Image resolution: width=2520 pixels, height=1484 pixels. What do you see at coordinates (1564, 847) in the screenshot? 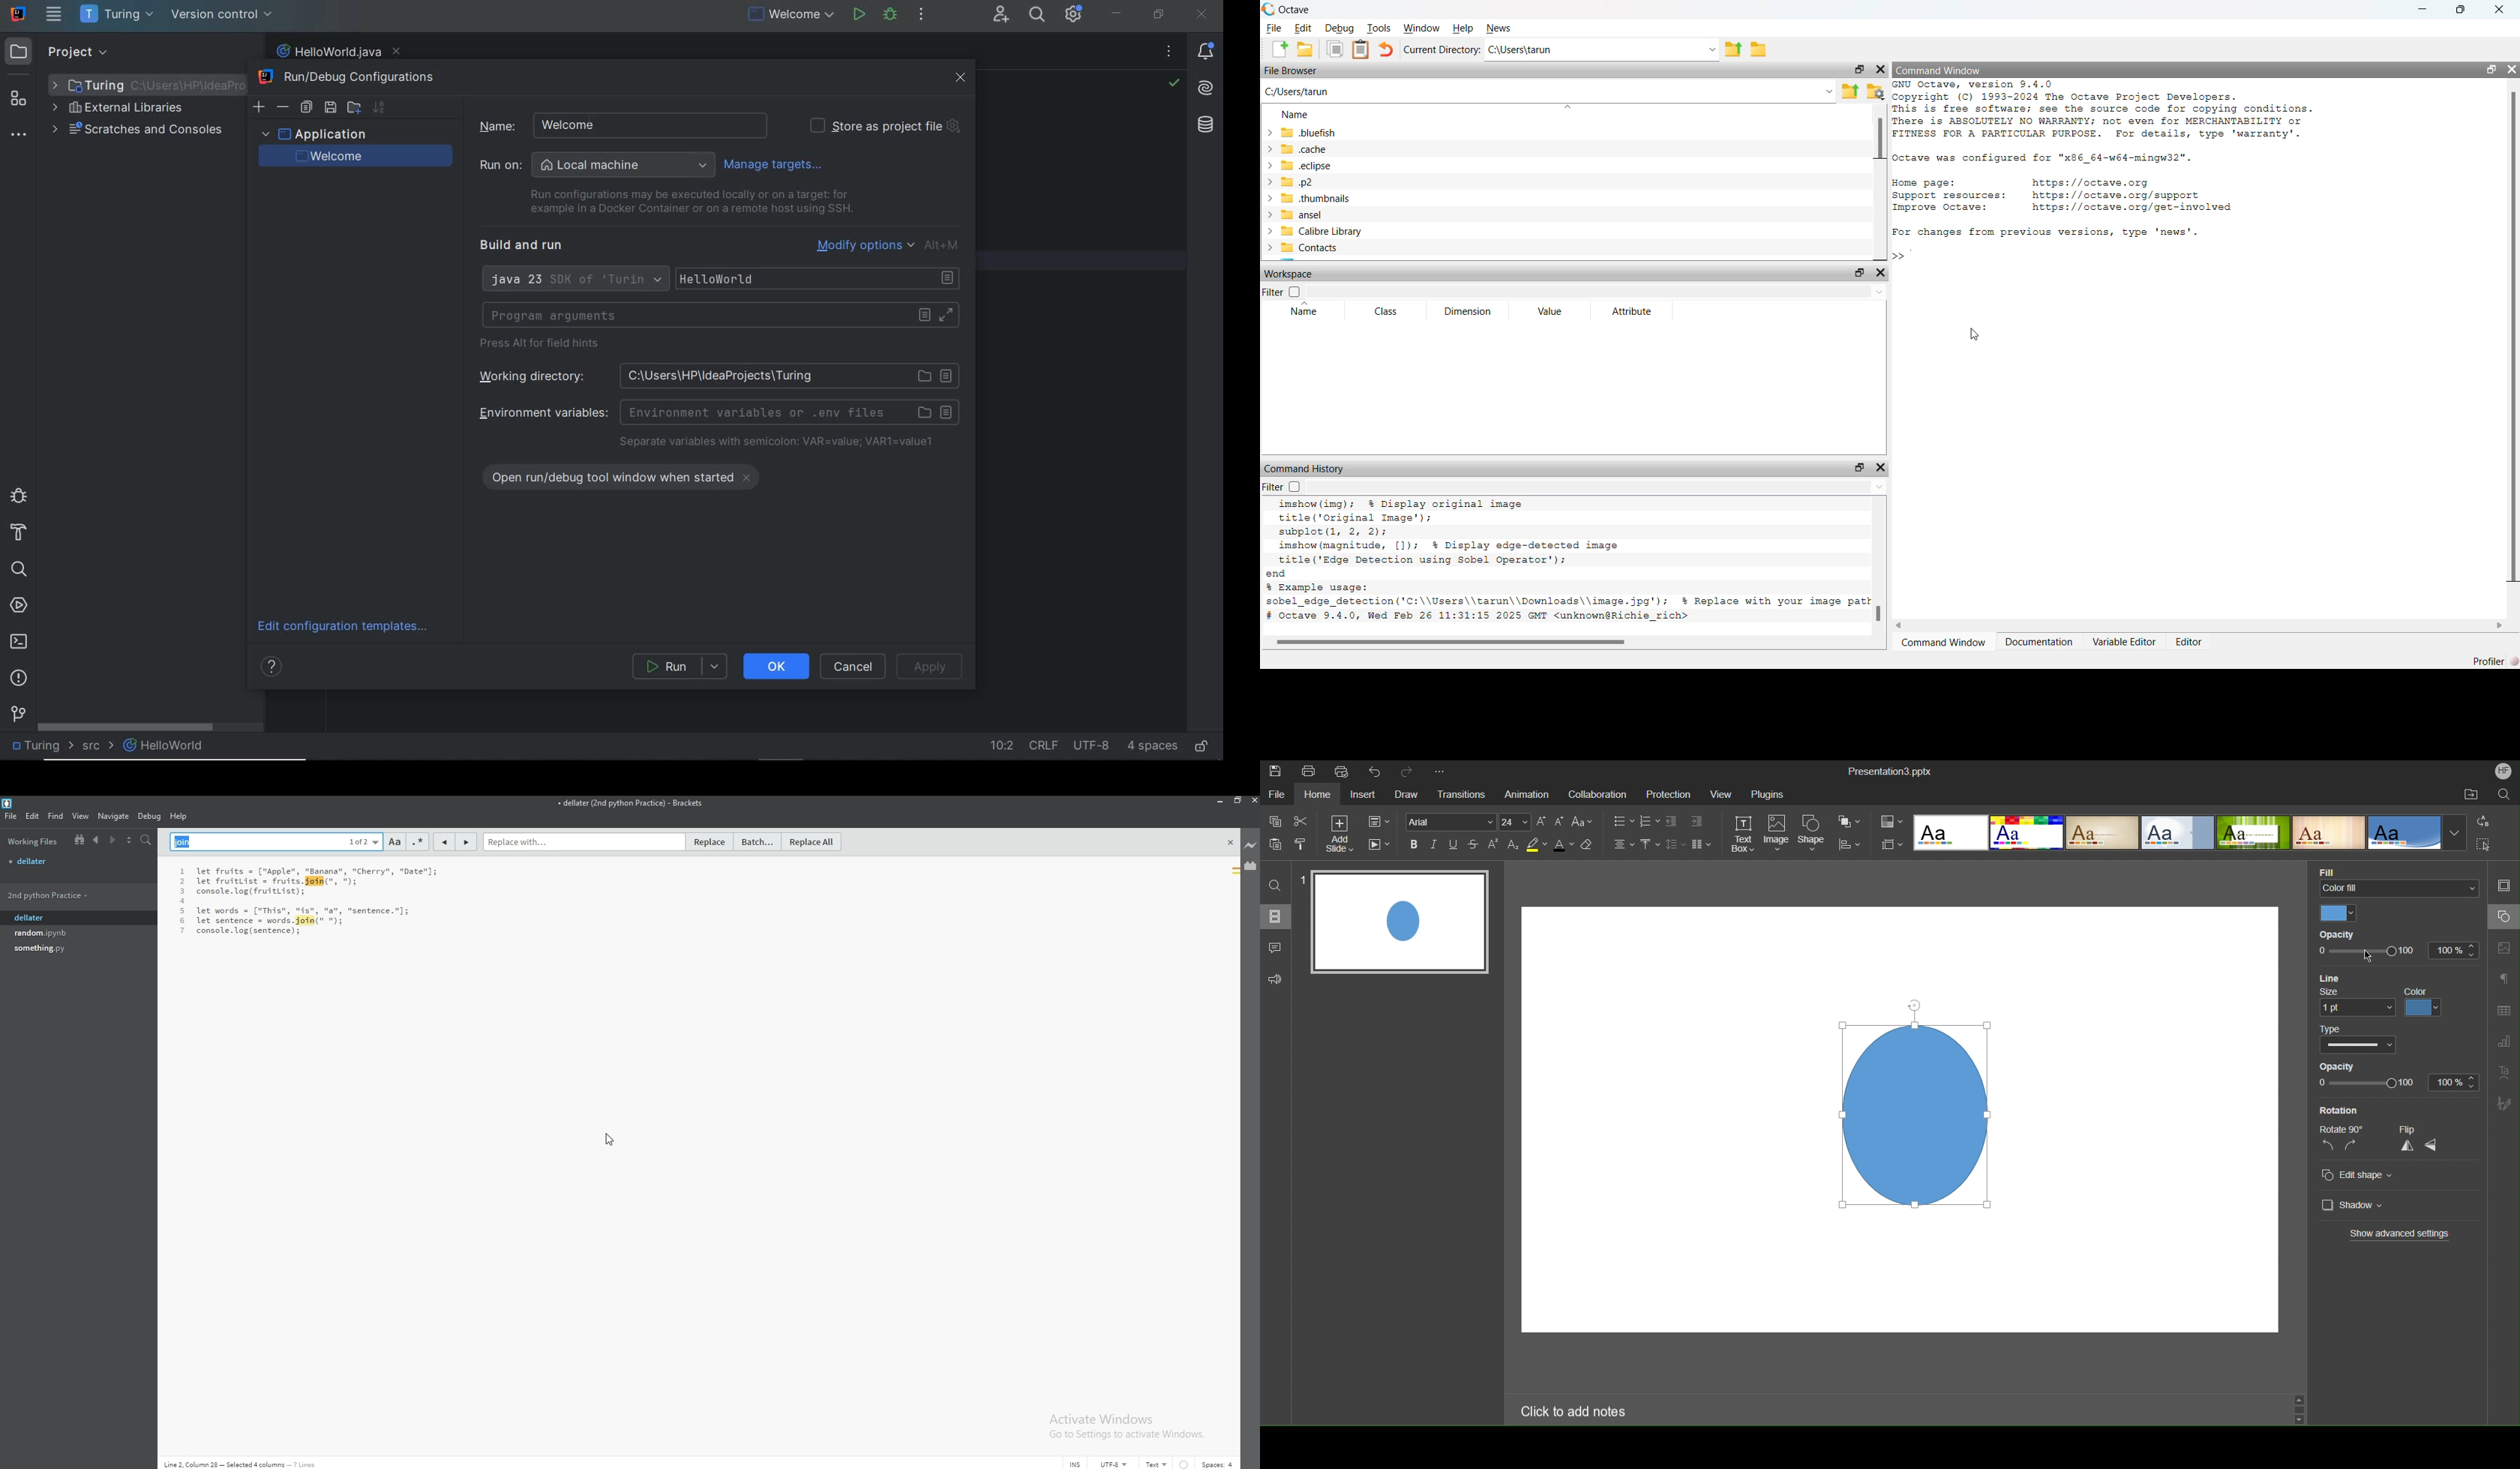
I see `Text Color` at bounding box center [1564, 847].